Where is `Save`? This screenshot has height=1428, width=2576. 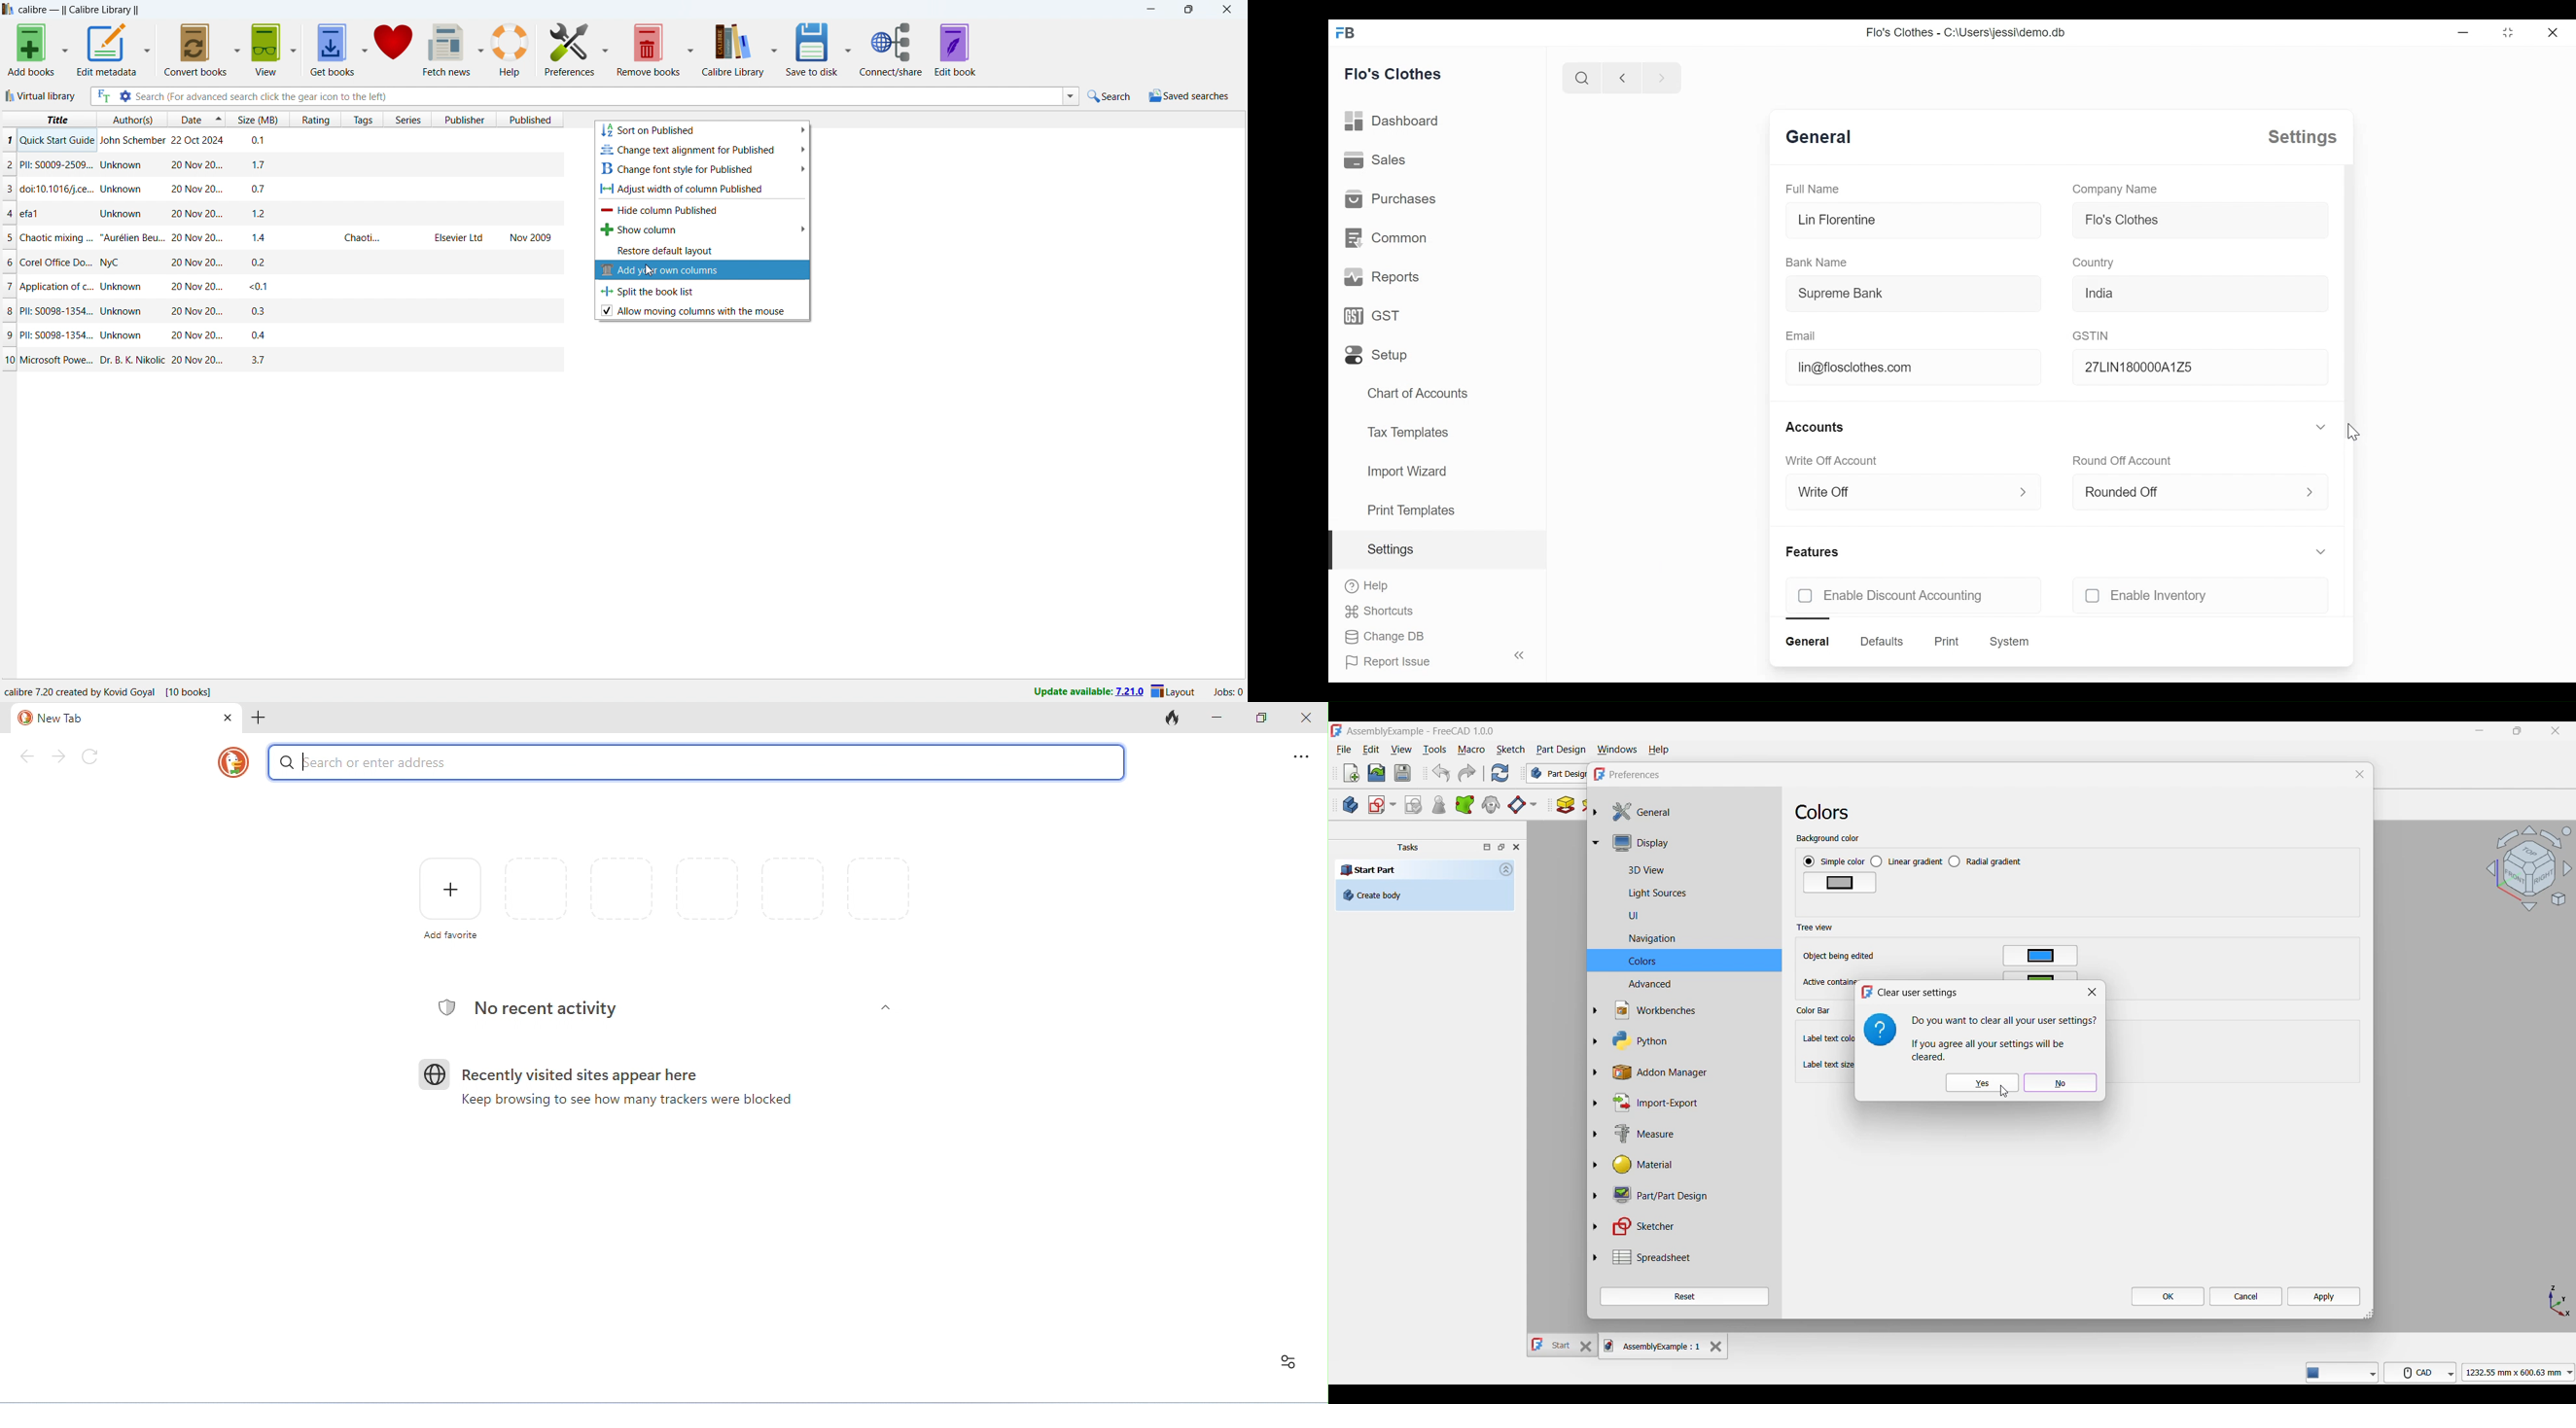 Save is located at coordinates (1403, 773).